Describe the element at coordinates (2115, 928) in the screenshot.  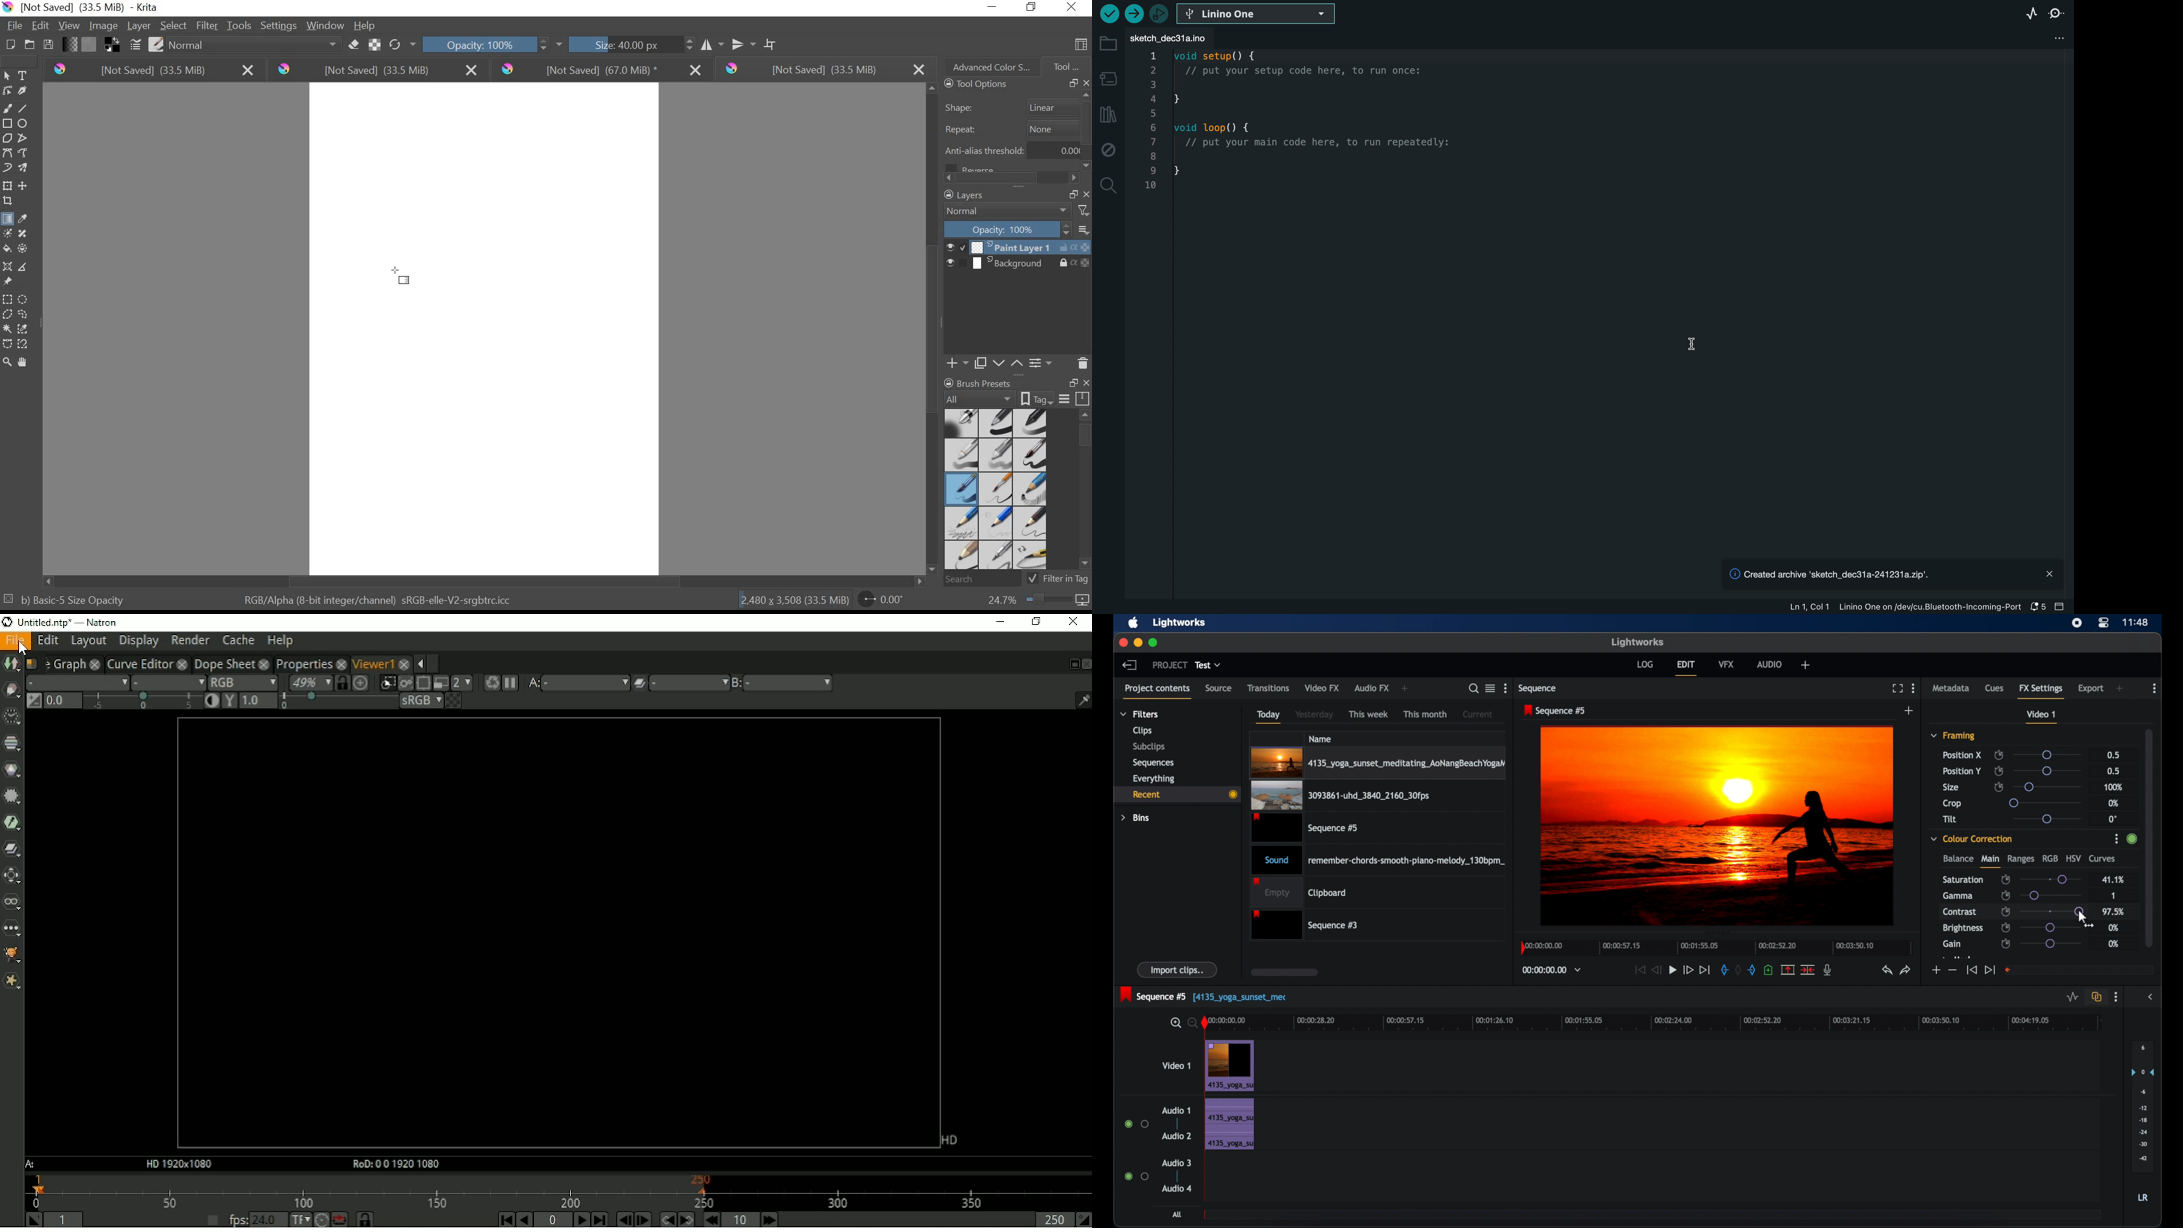
I see `0%` at that location.